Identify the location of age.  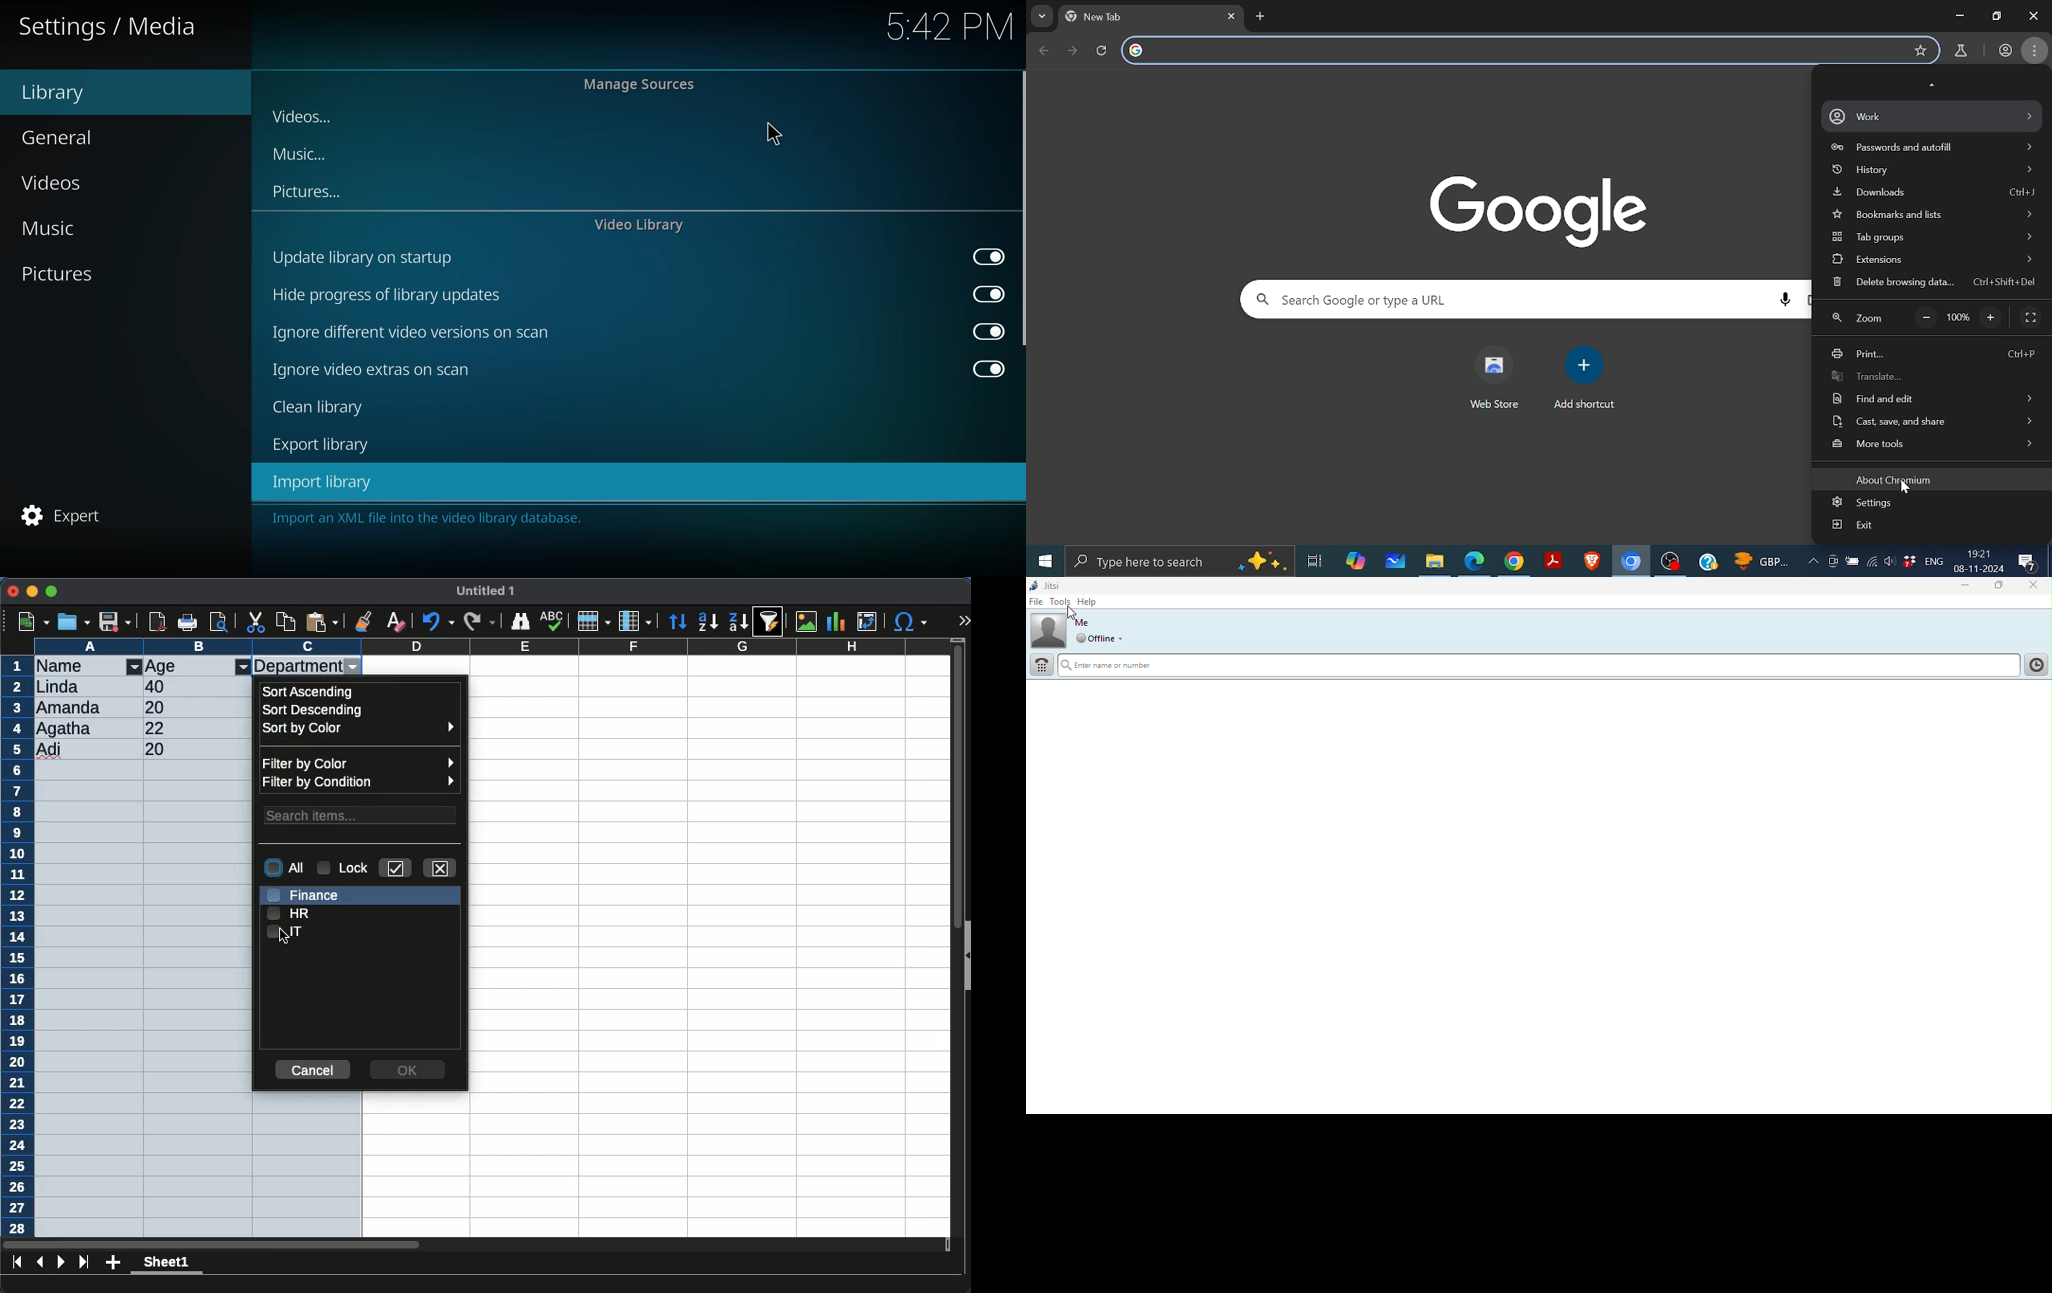
(164, 667).